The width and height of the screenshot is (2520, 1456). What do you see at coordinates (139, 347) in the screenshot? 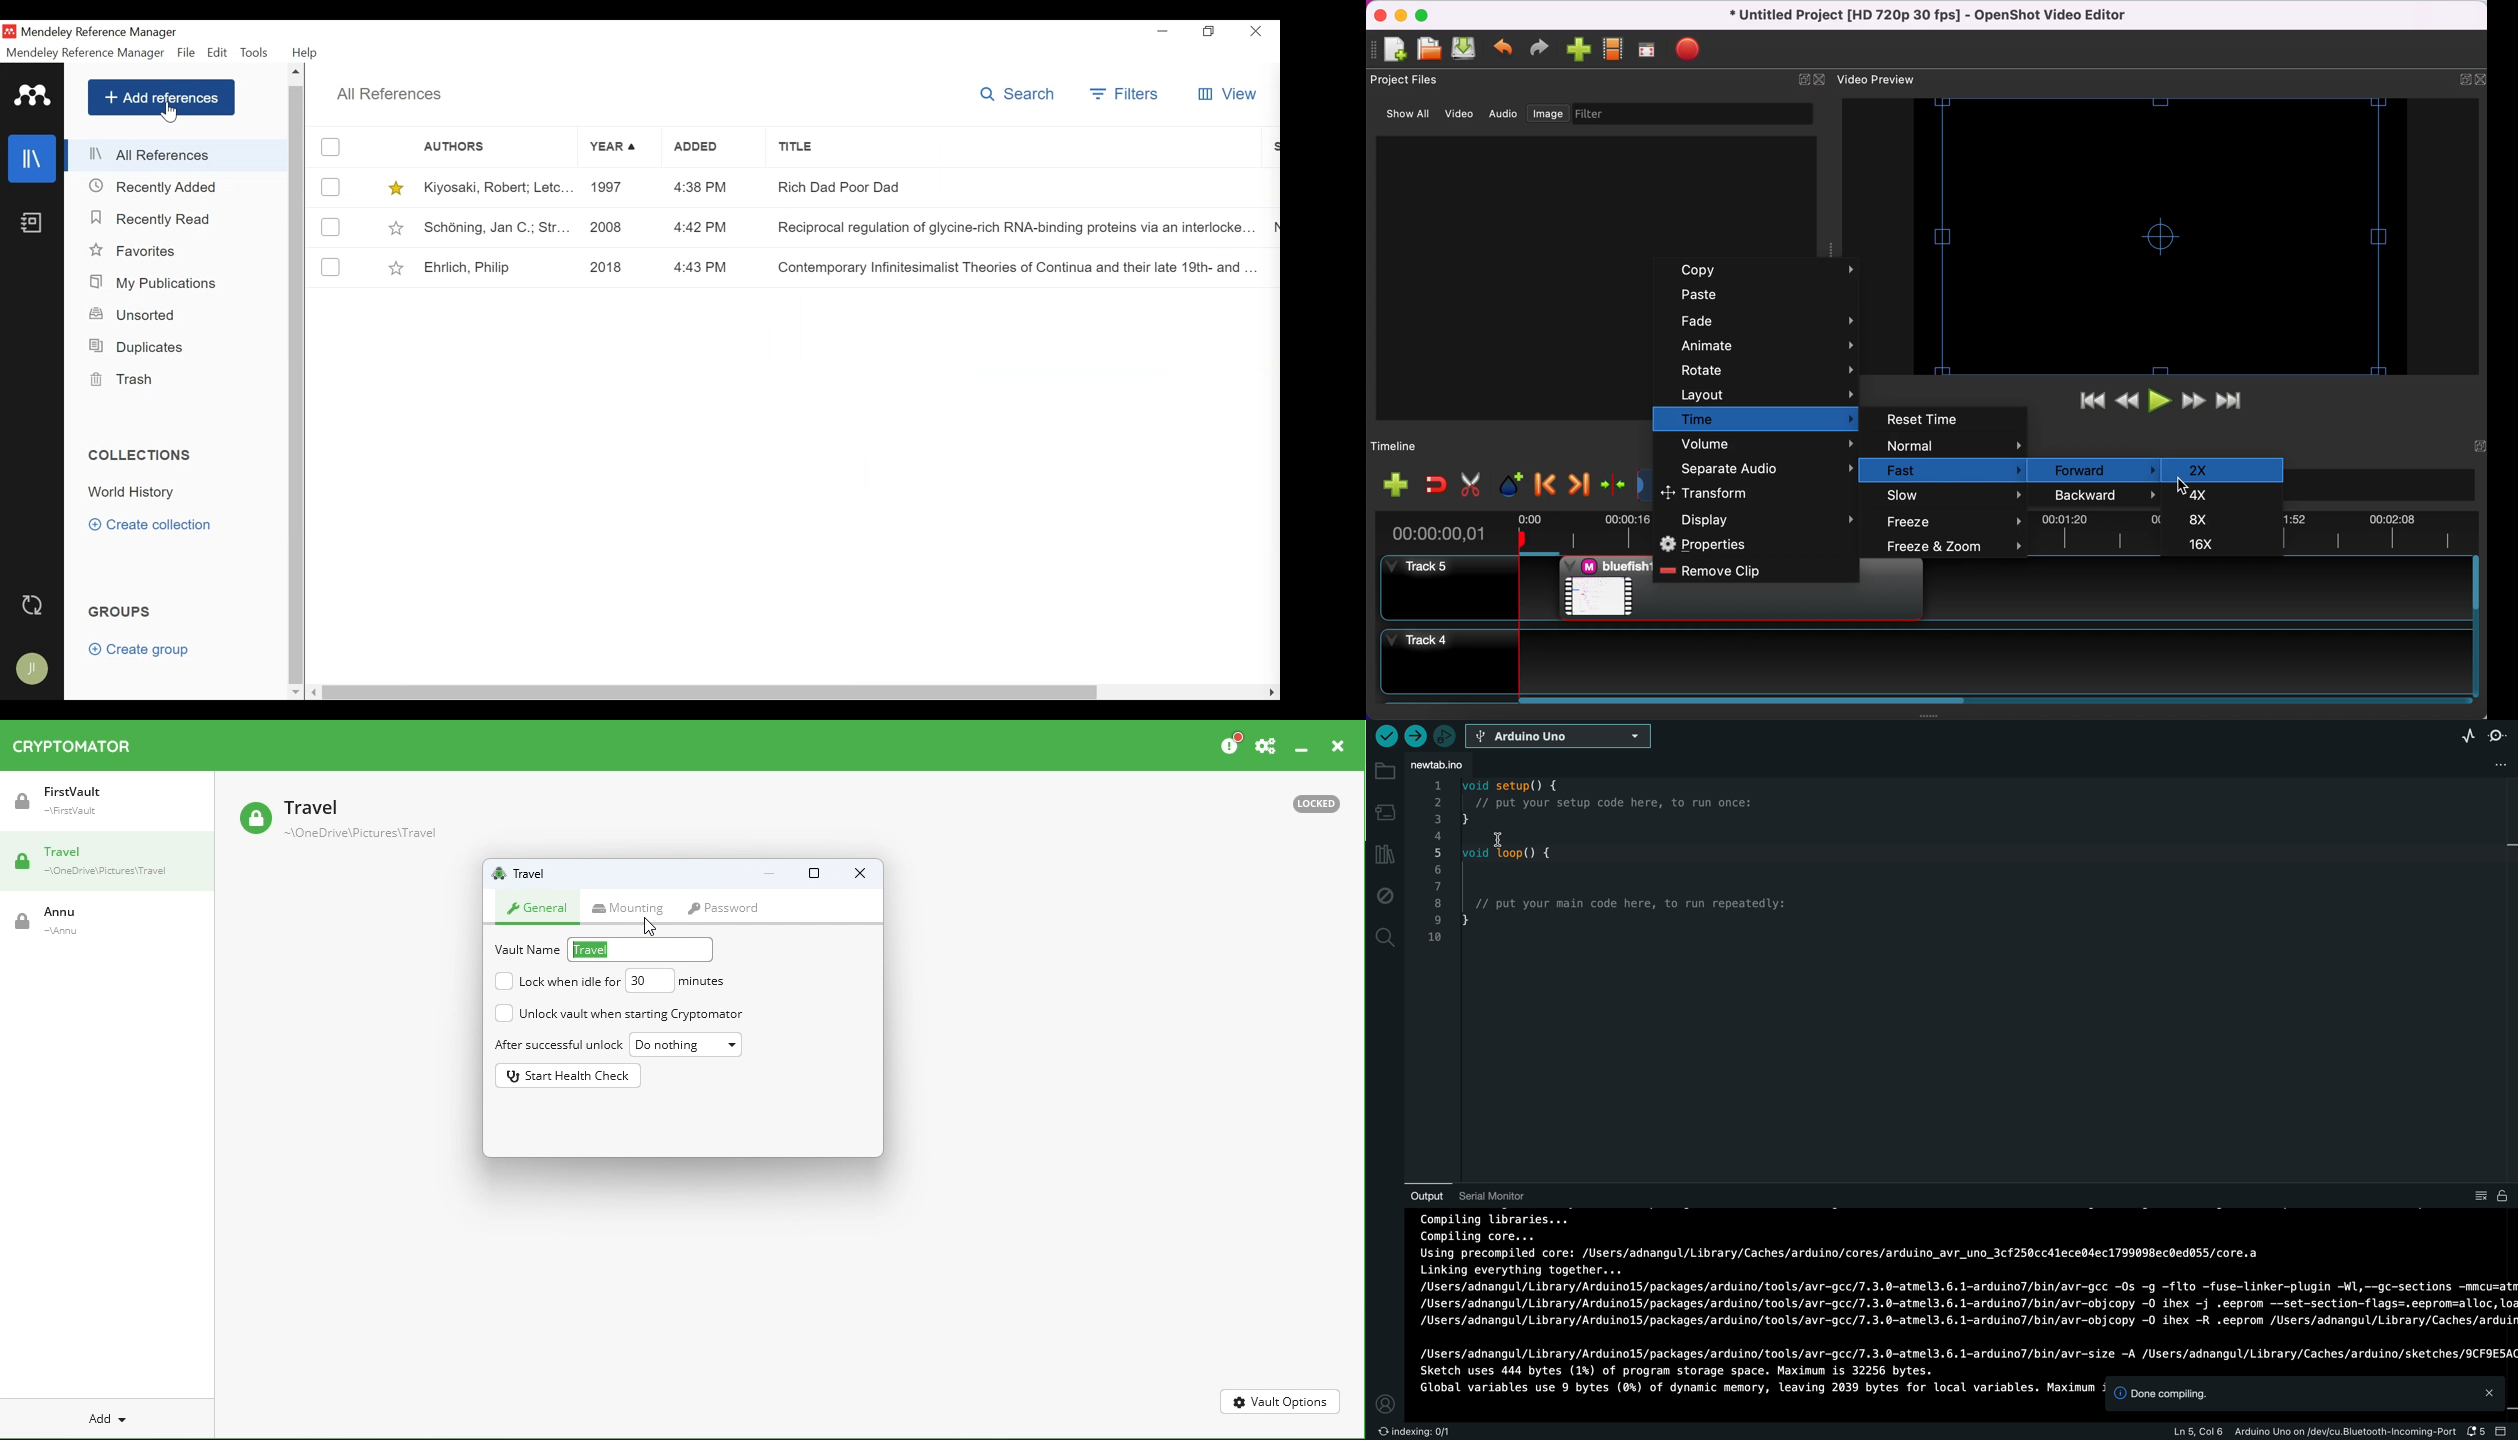
I see `Duplicates` at bounding box center [139, 347].